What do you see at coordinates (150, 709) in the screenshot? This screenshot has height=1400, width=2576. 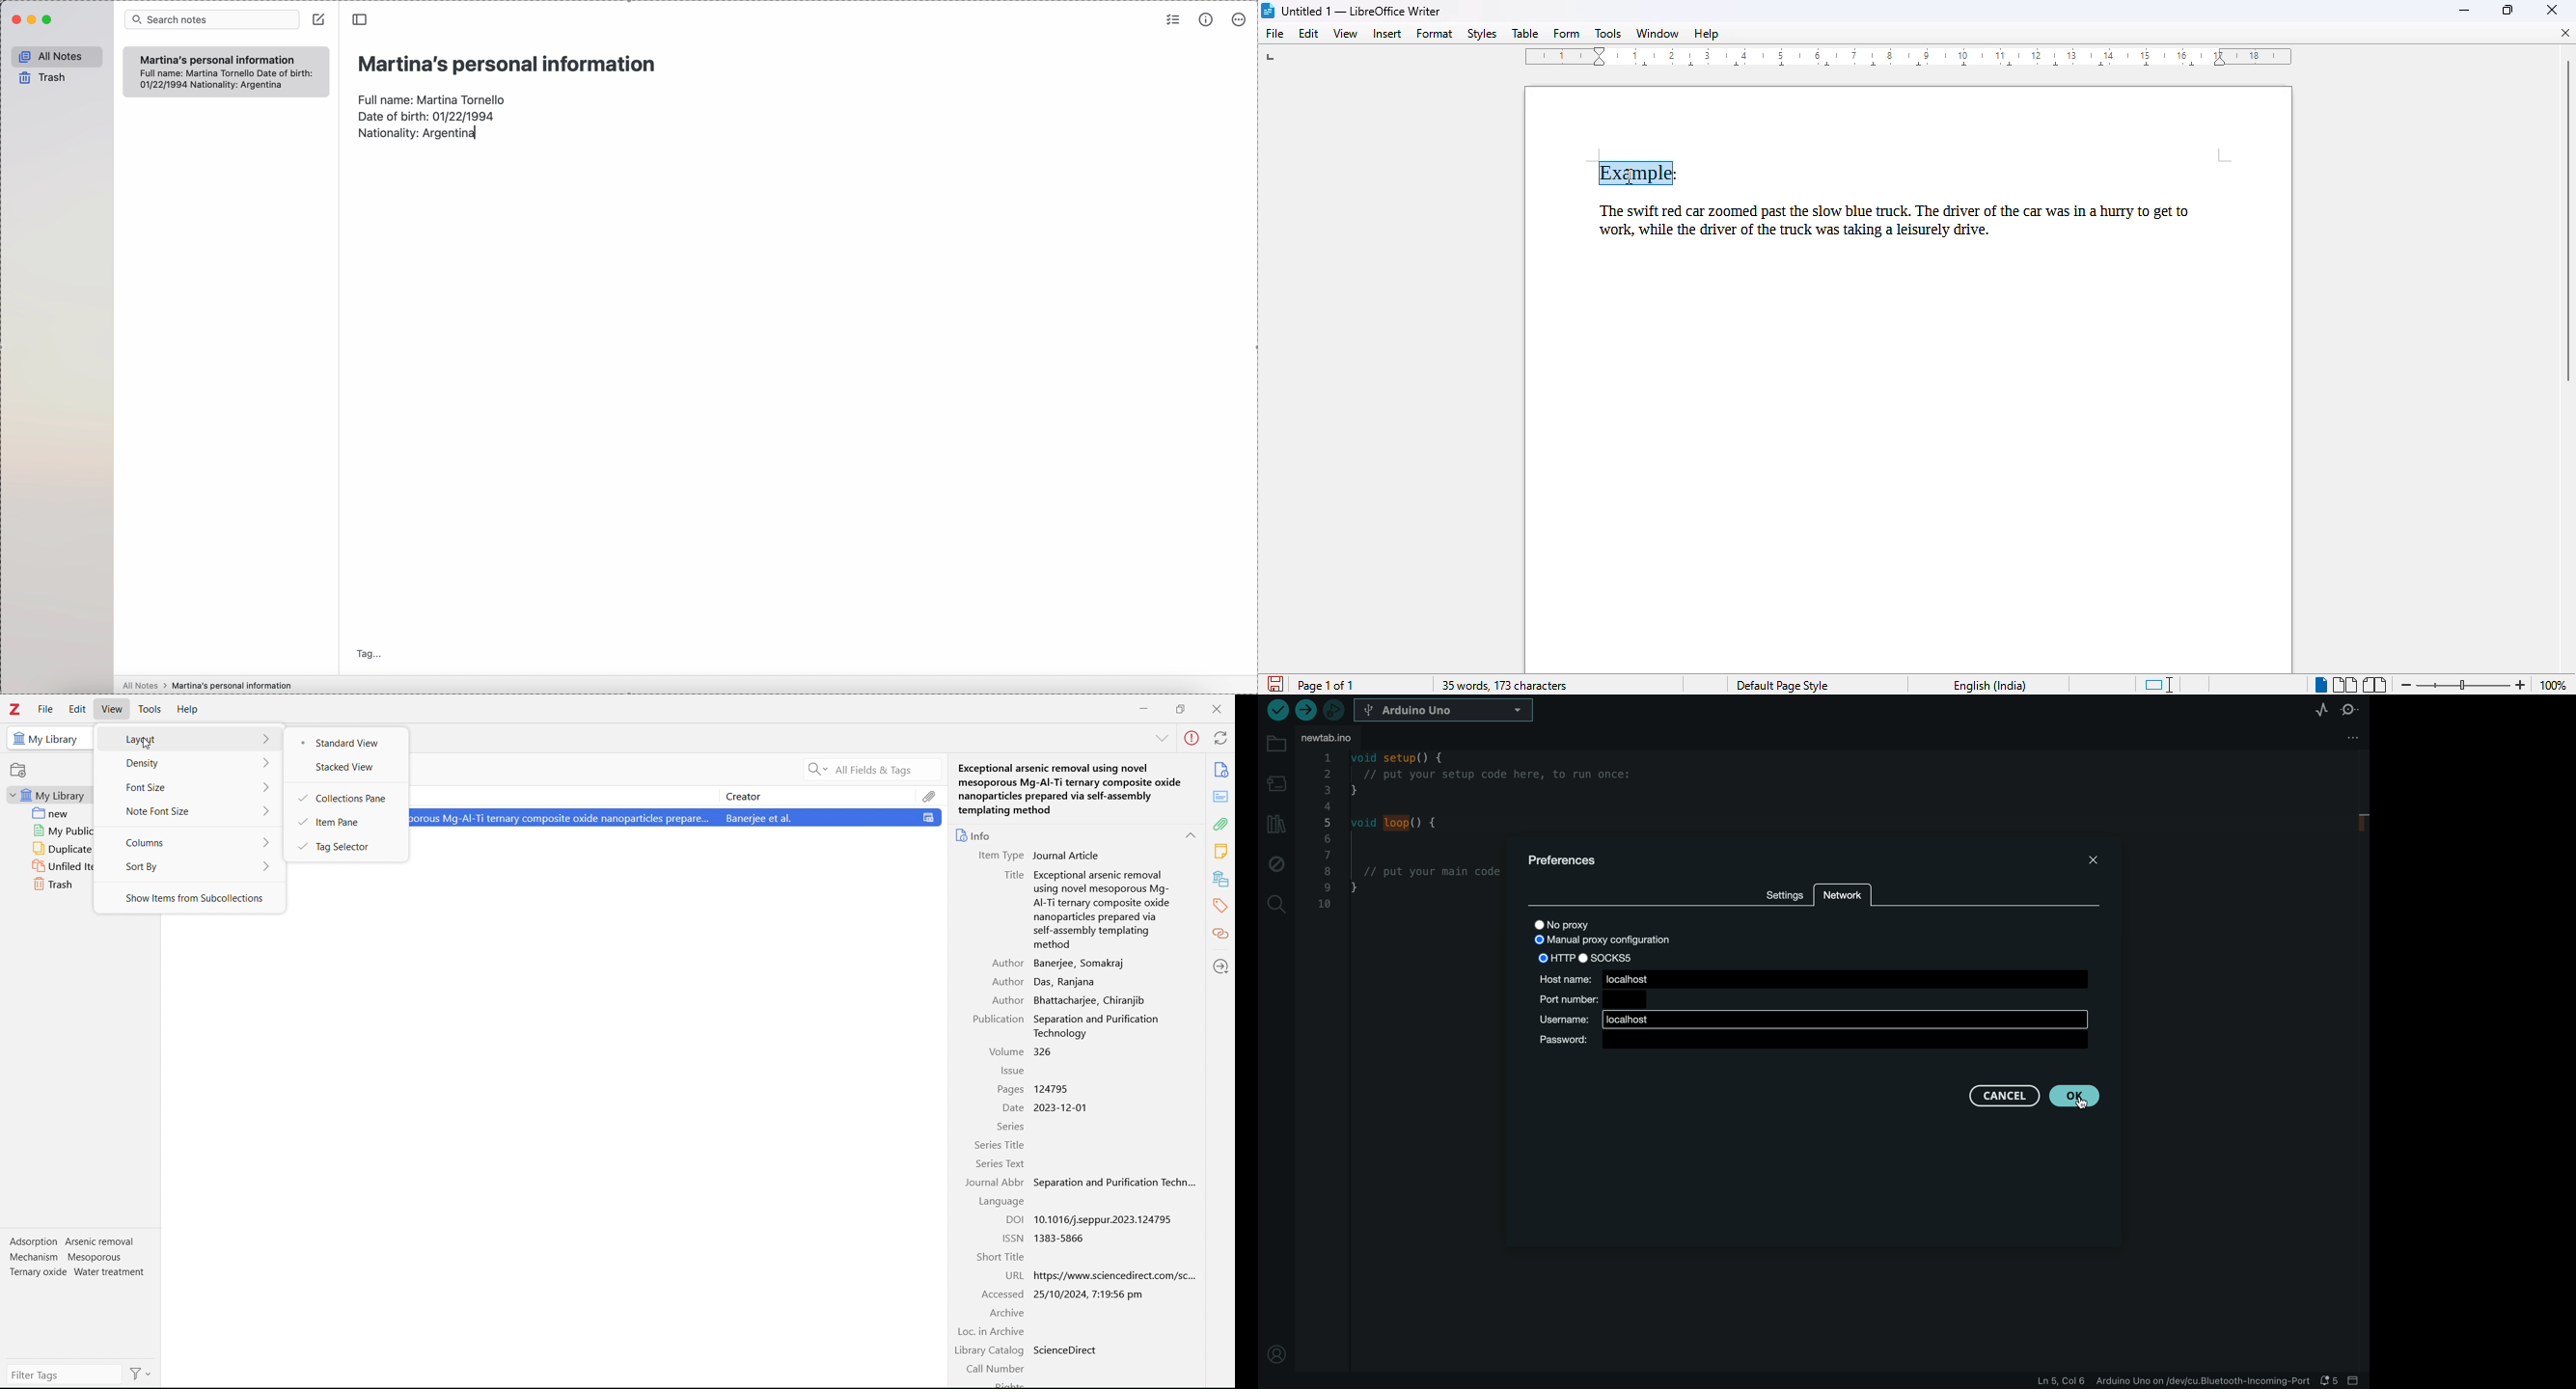 I see `tools` at bounding box center [150, 709].